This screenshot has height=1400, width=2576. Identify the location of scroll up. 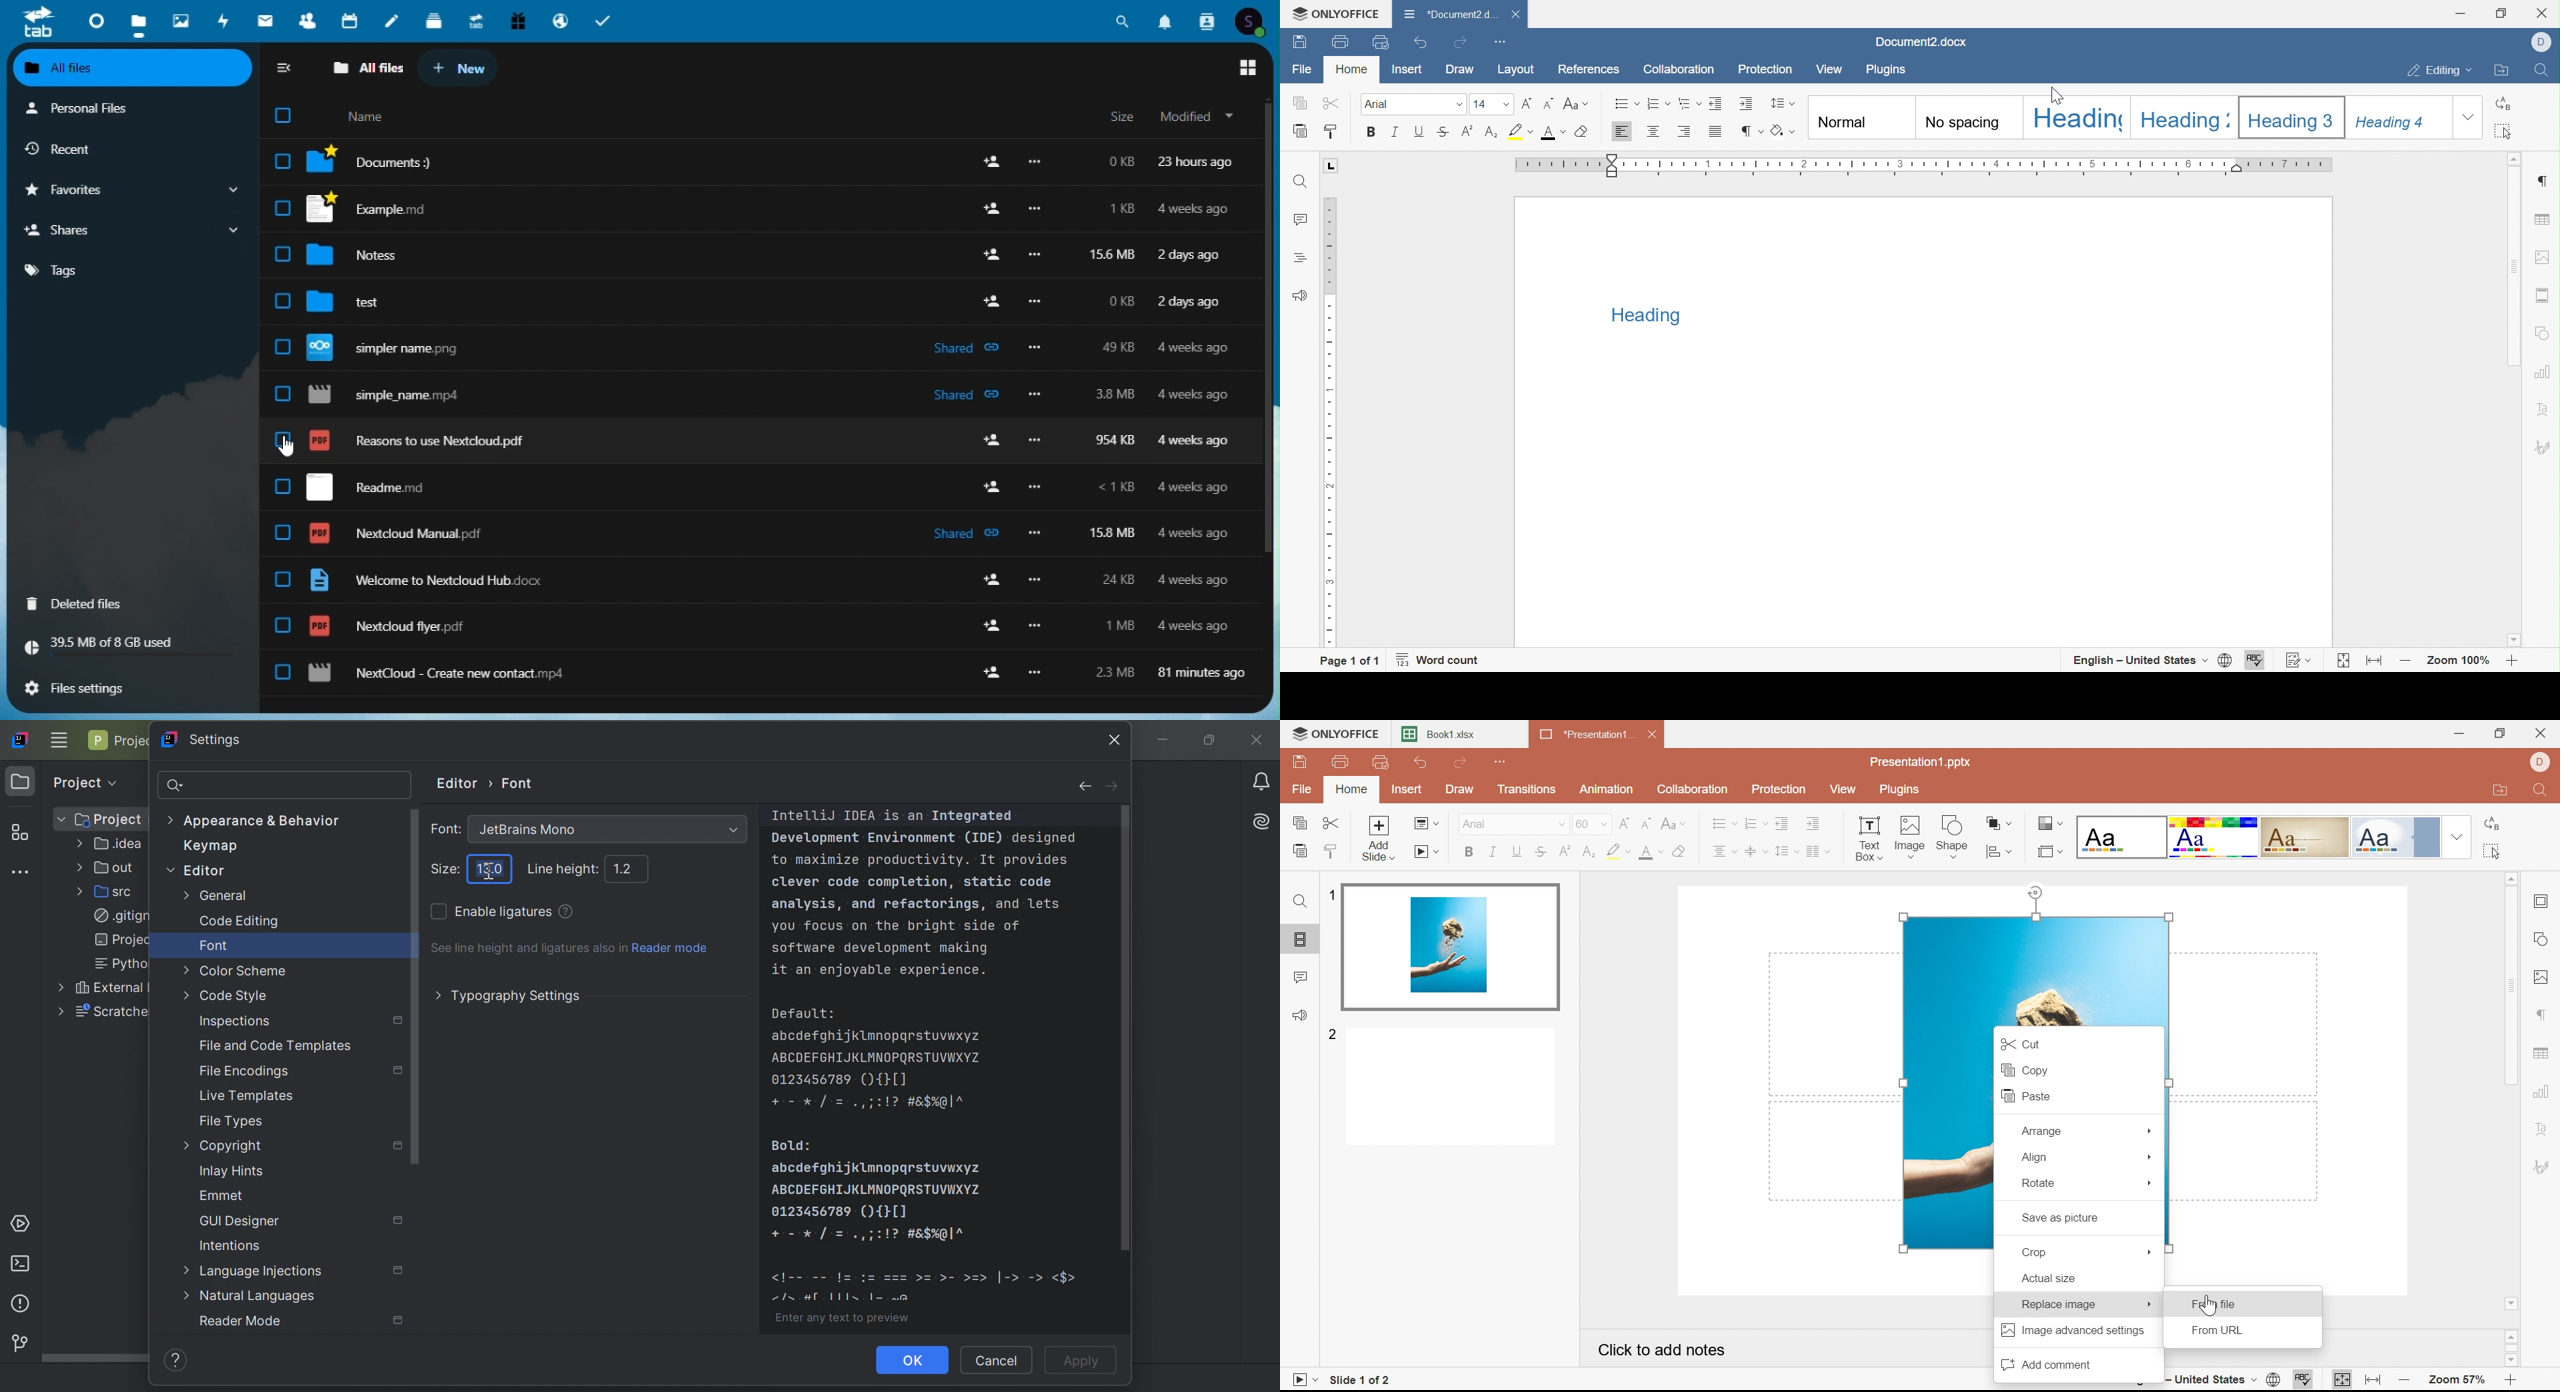
(2511, 1336).